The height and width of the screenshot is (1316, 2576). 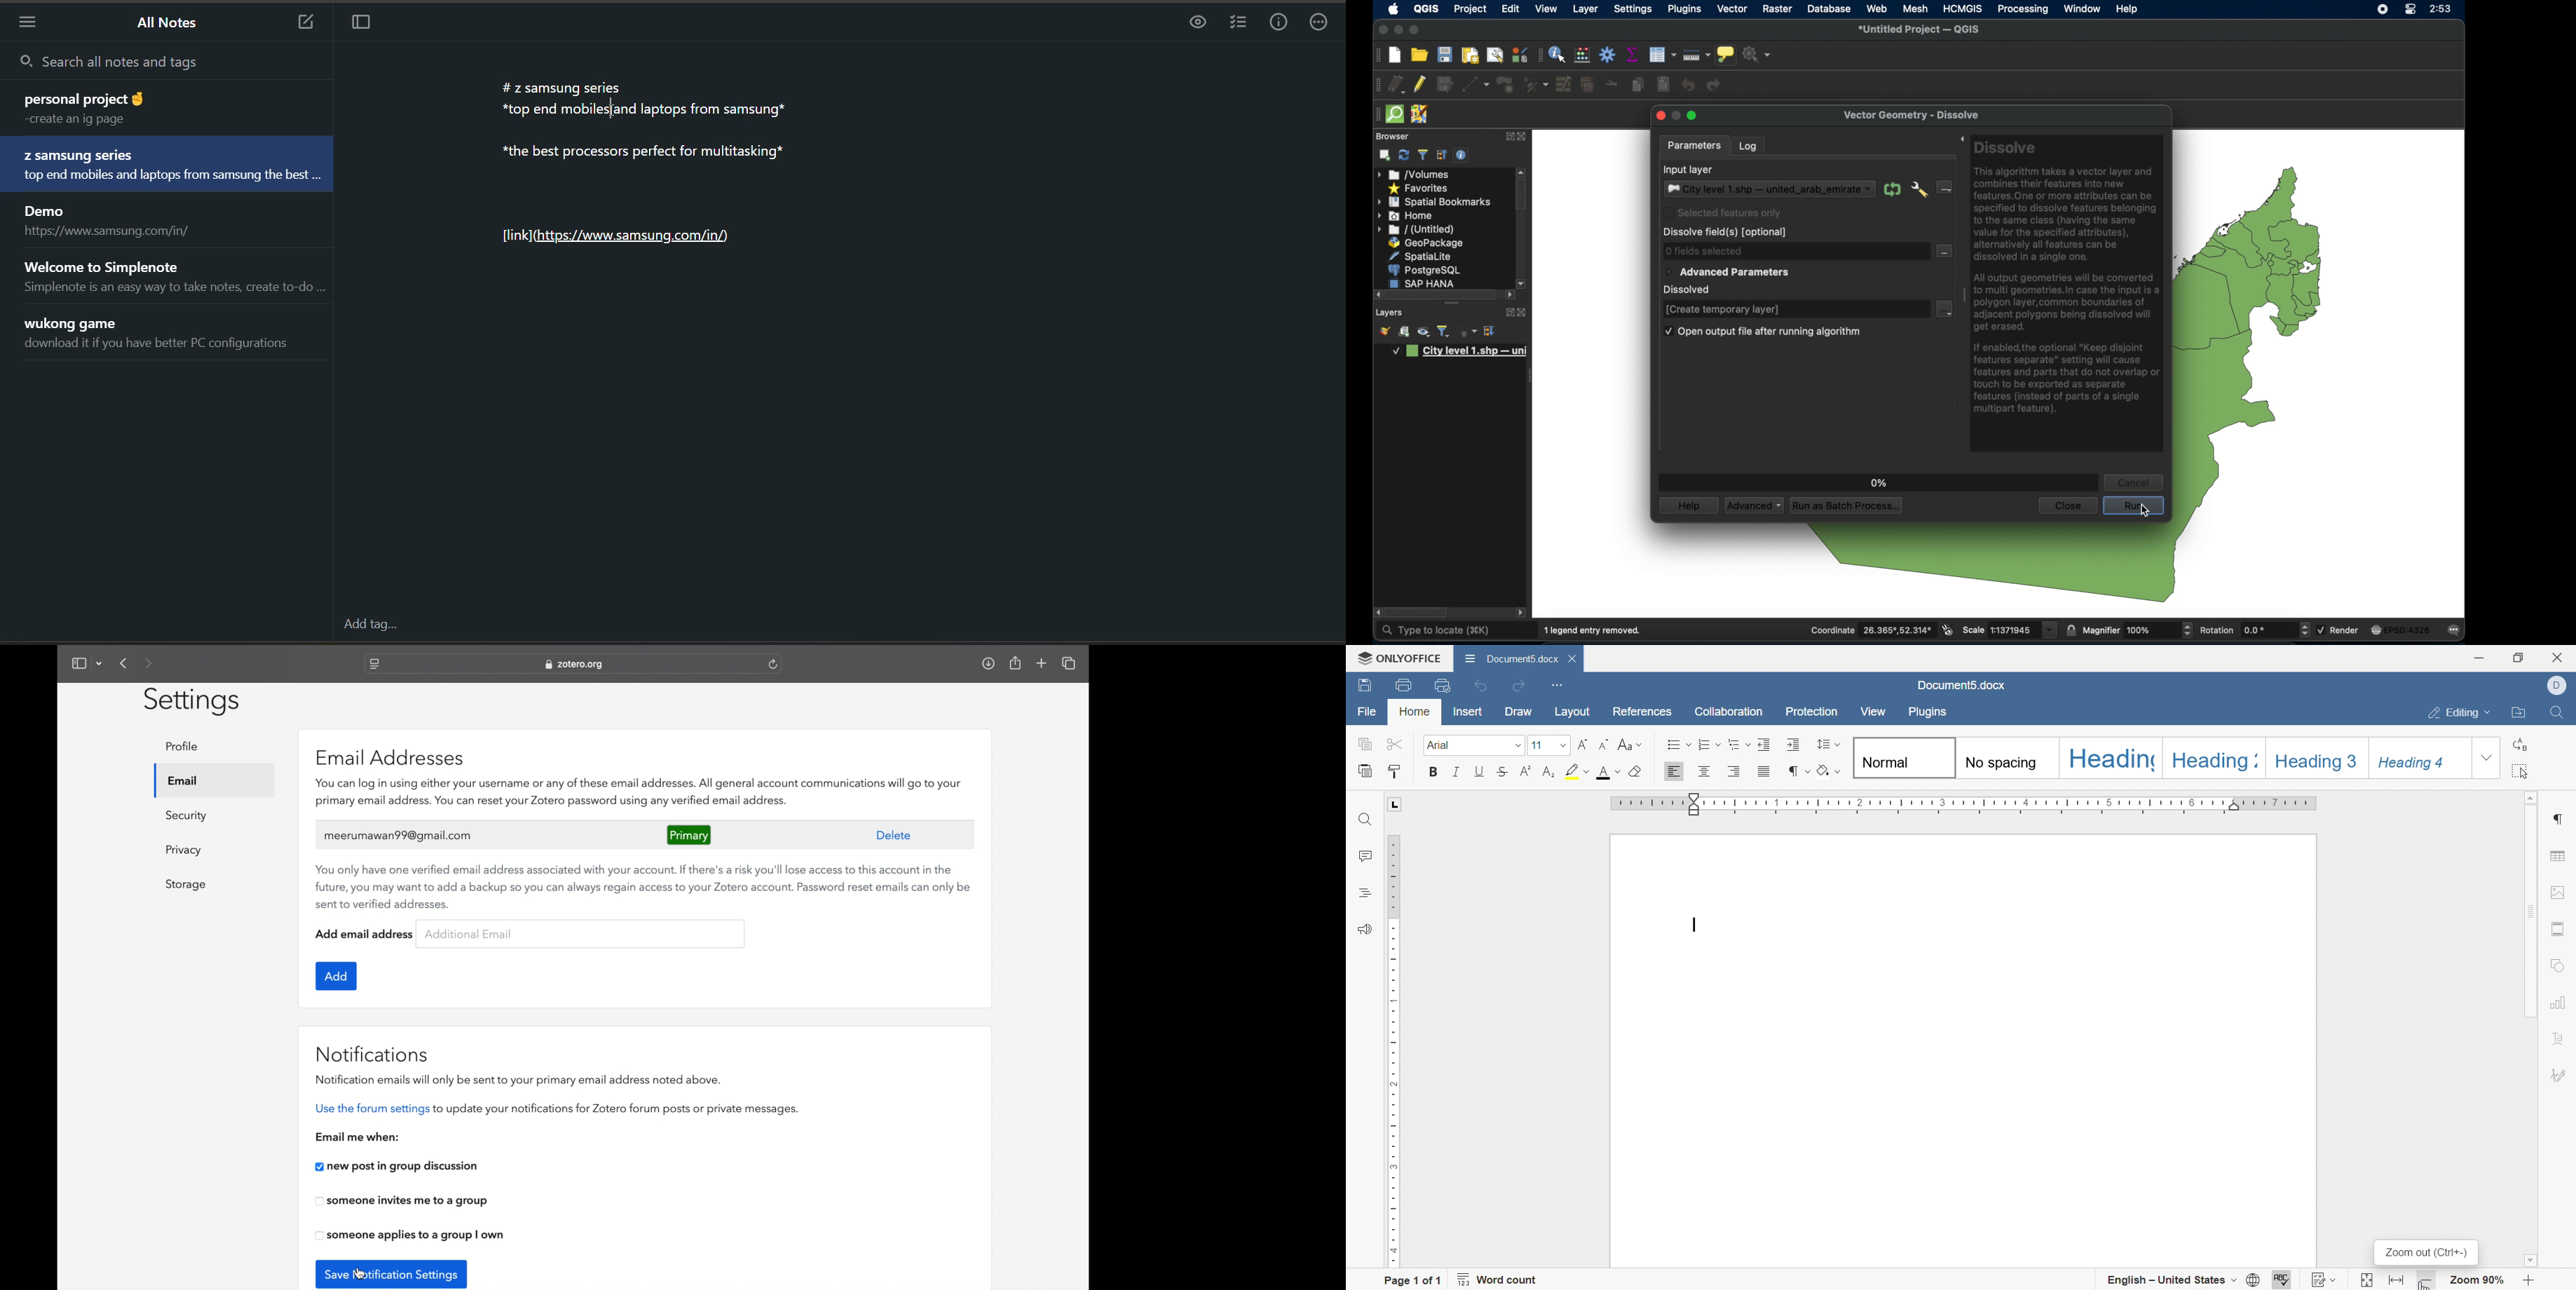 I want to click on font size, so click(x=1548, y=746).